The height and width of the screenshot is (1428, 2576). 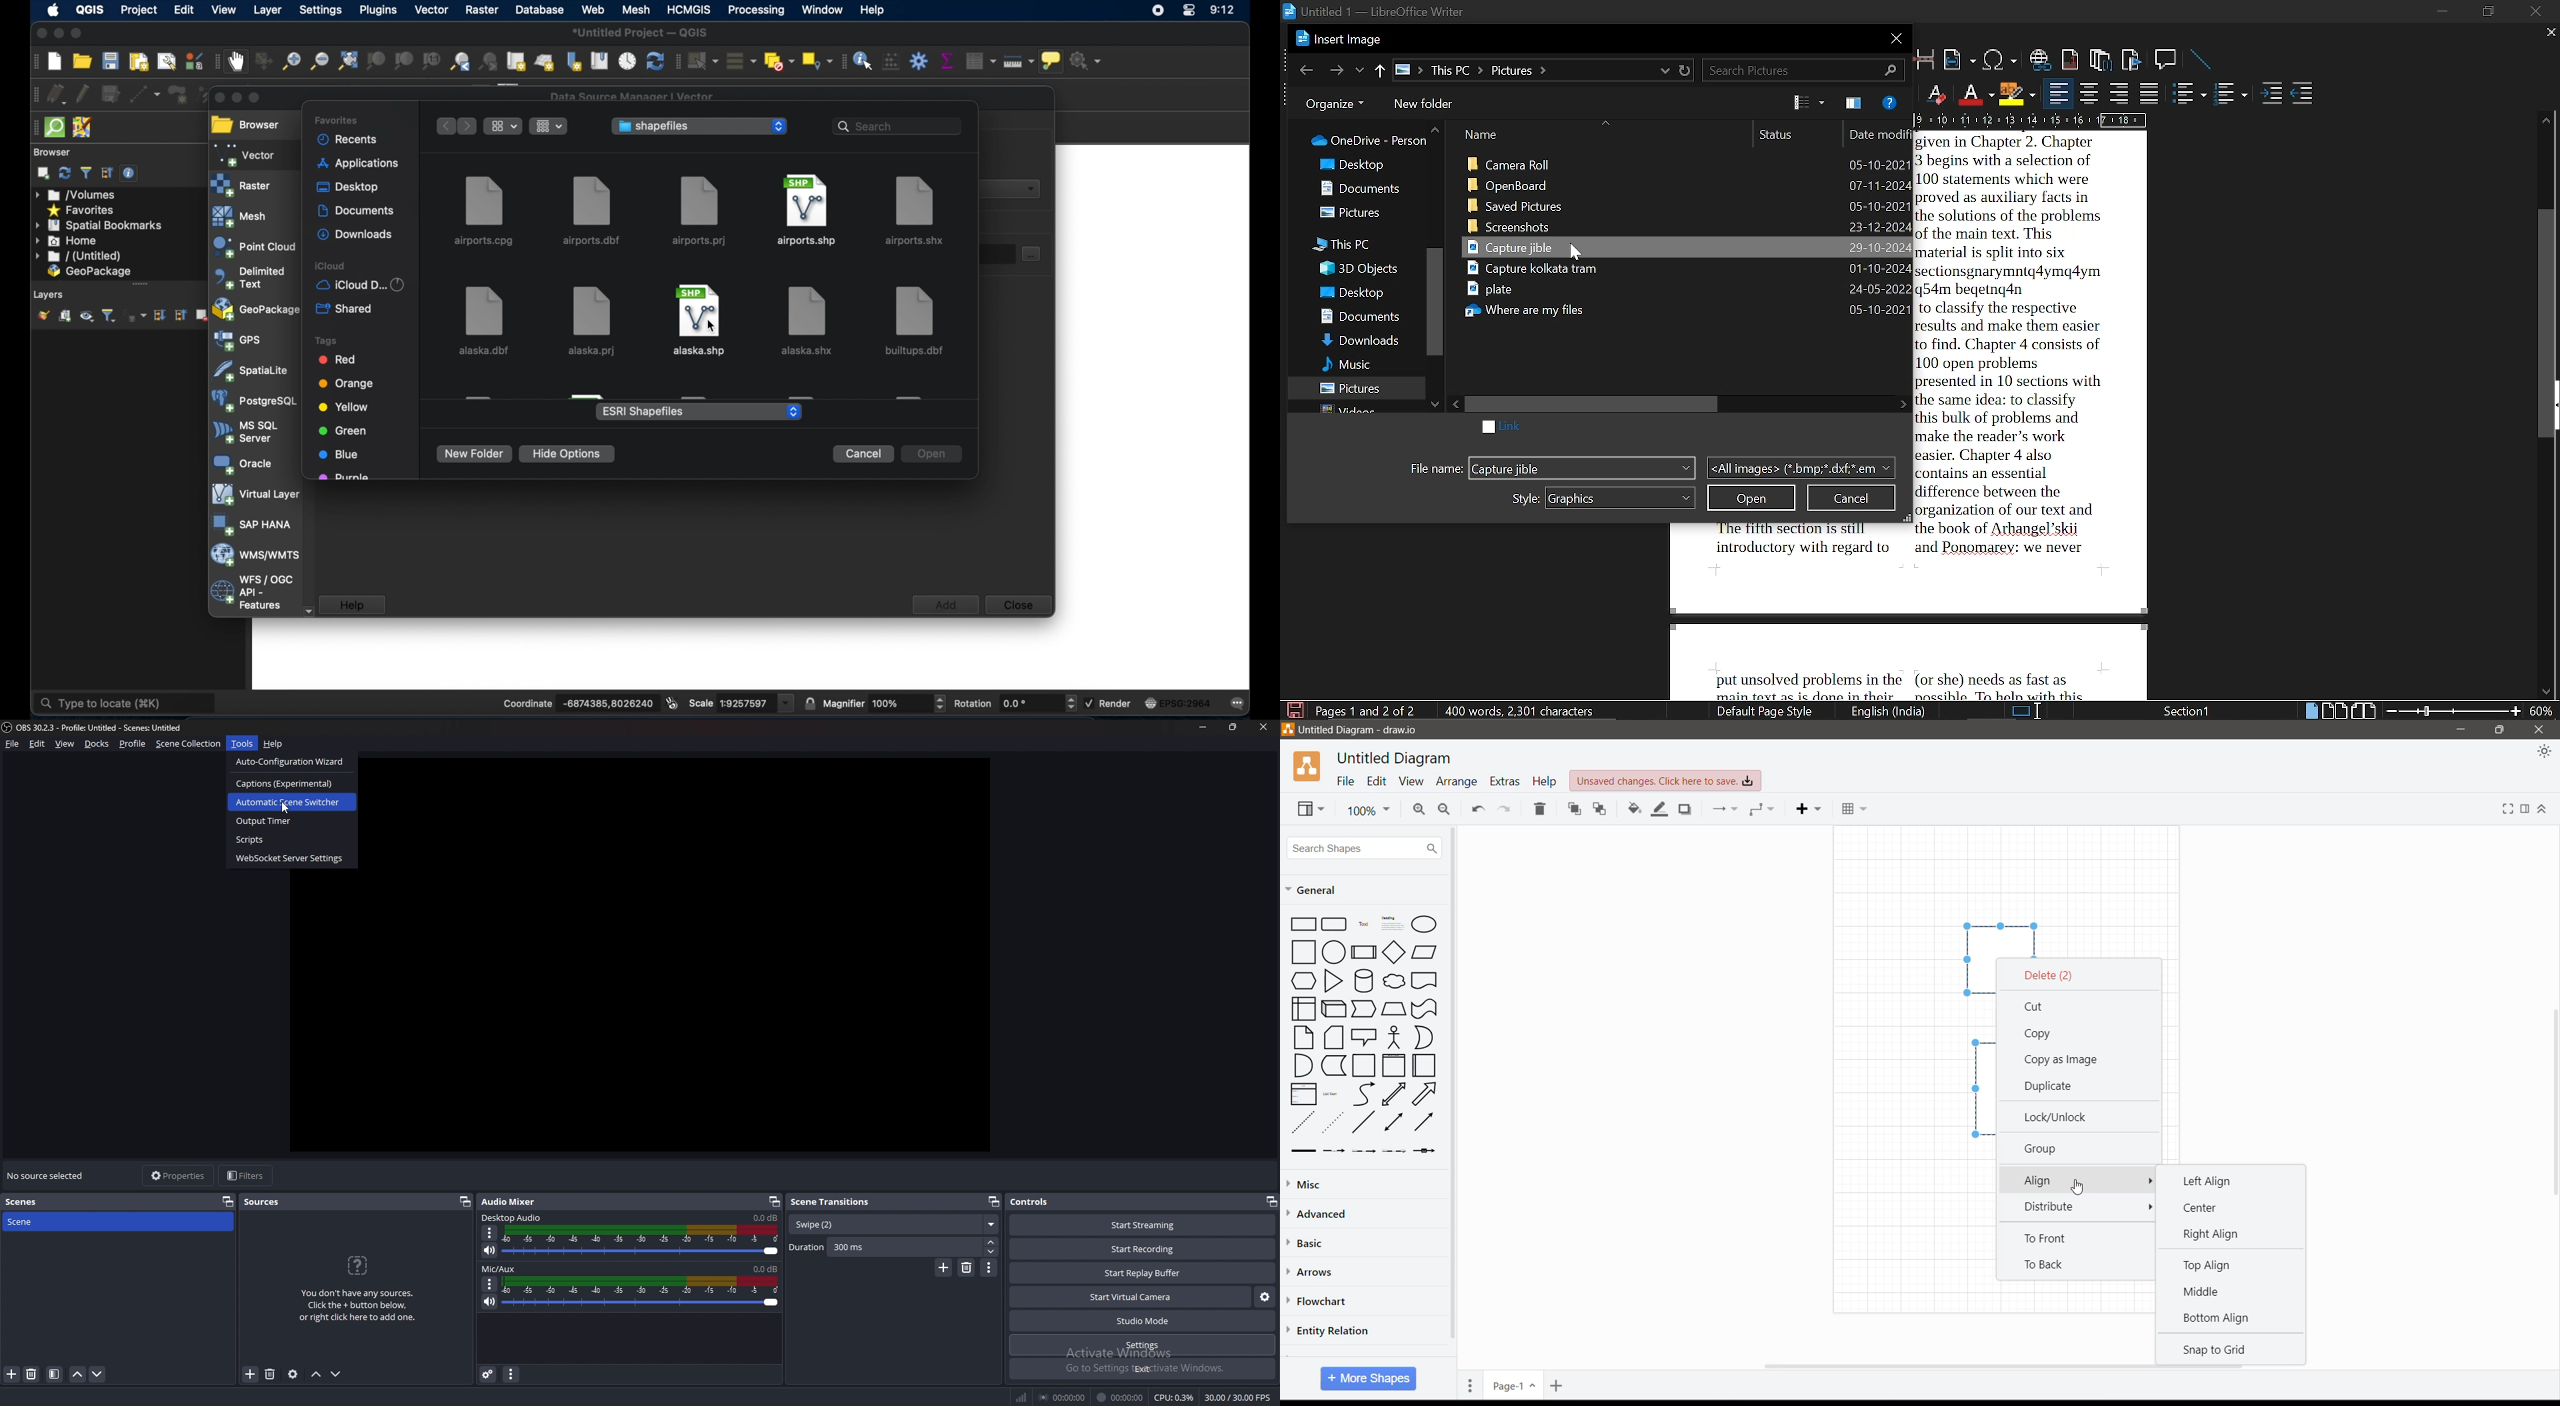 What do you see at coordinates (1458, 781) in the screenshot?
I see `Arrange` at bounding box center [1458, 781].